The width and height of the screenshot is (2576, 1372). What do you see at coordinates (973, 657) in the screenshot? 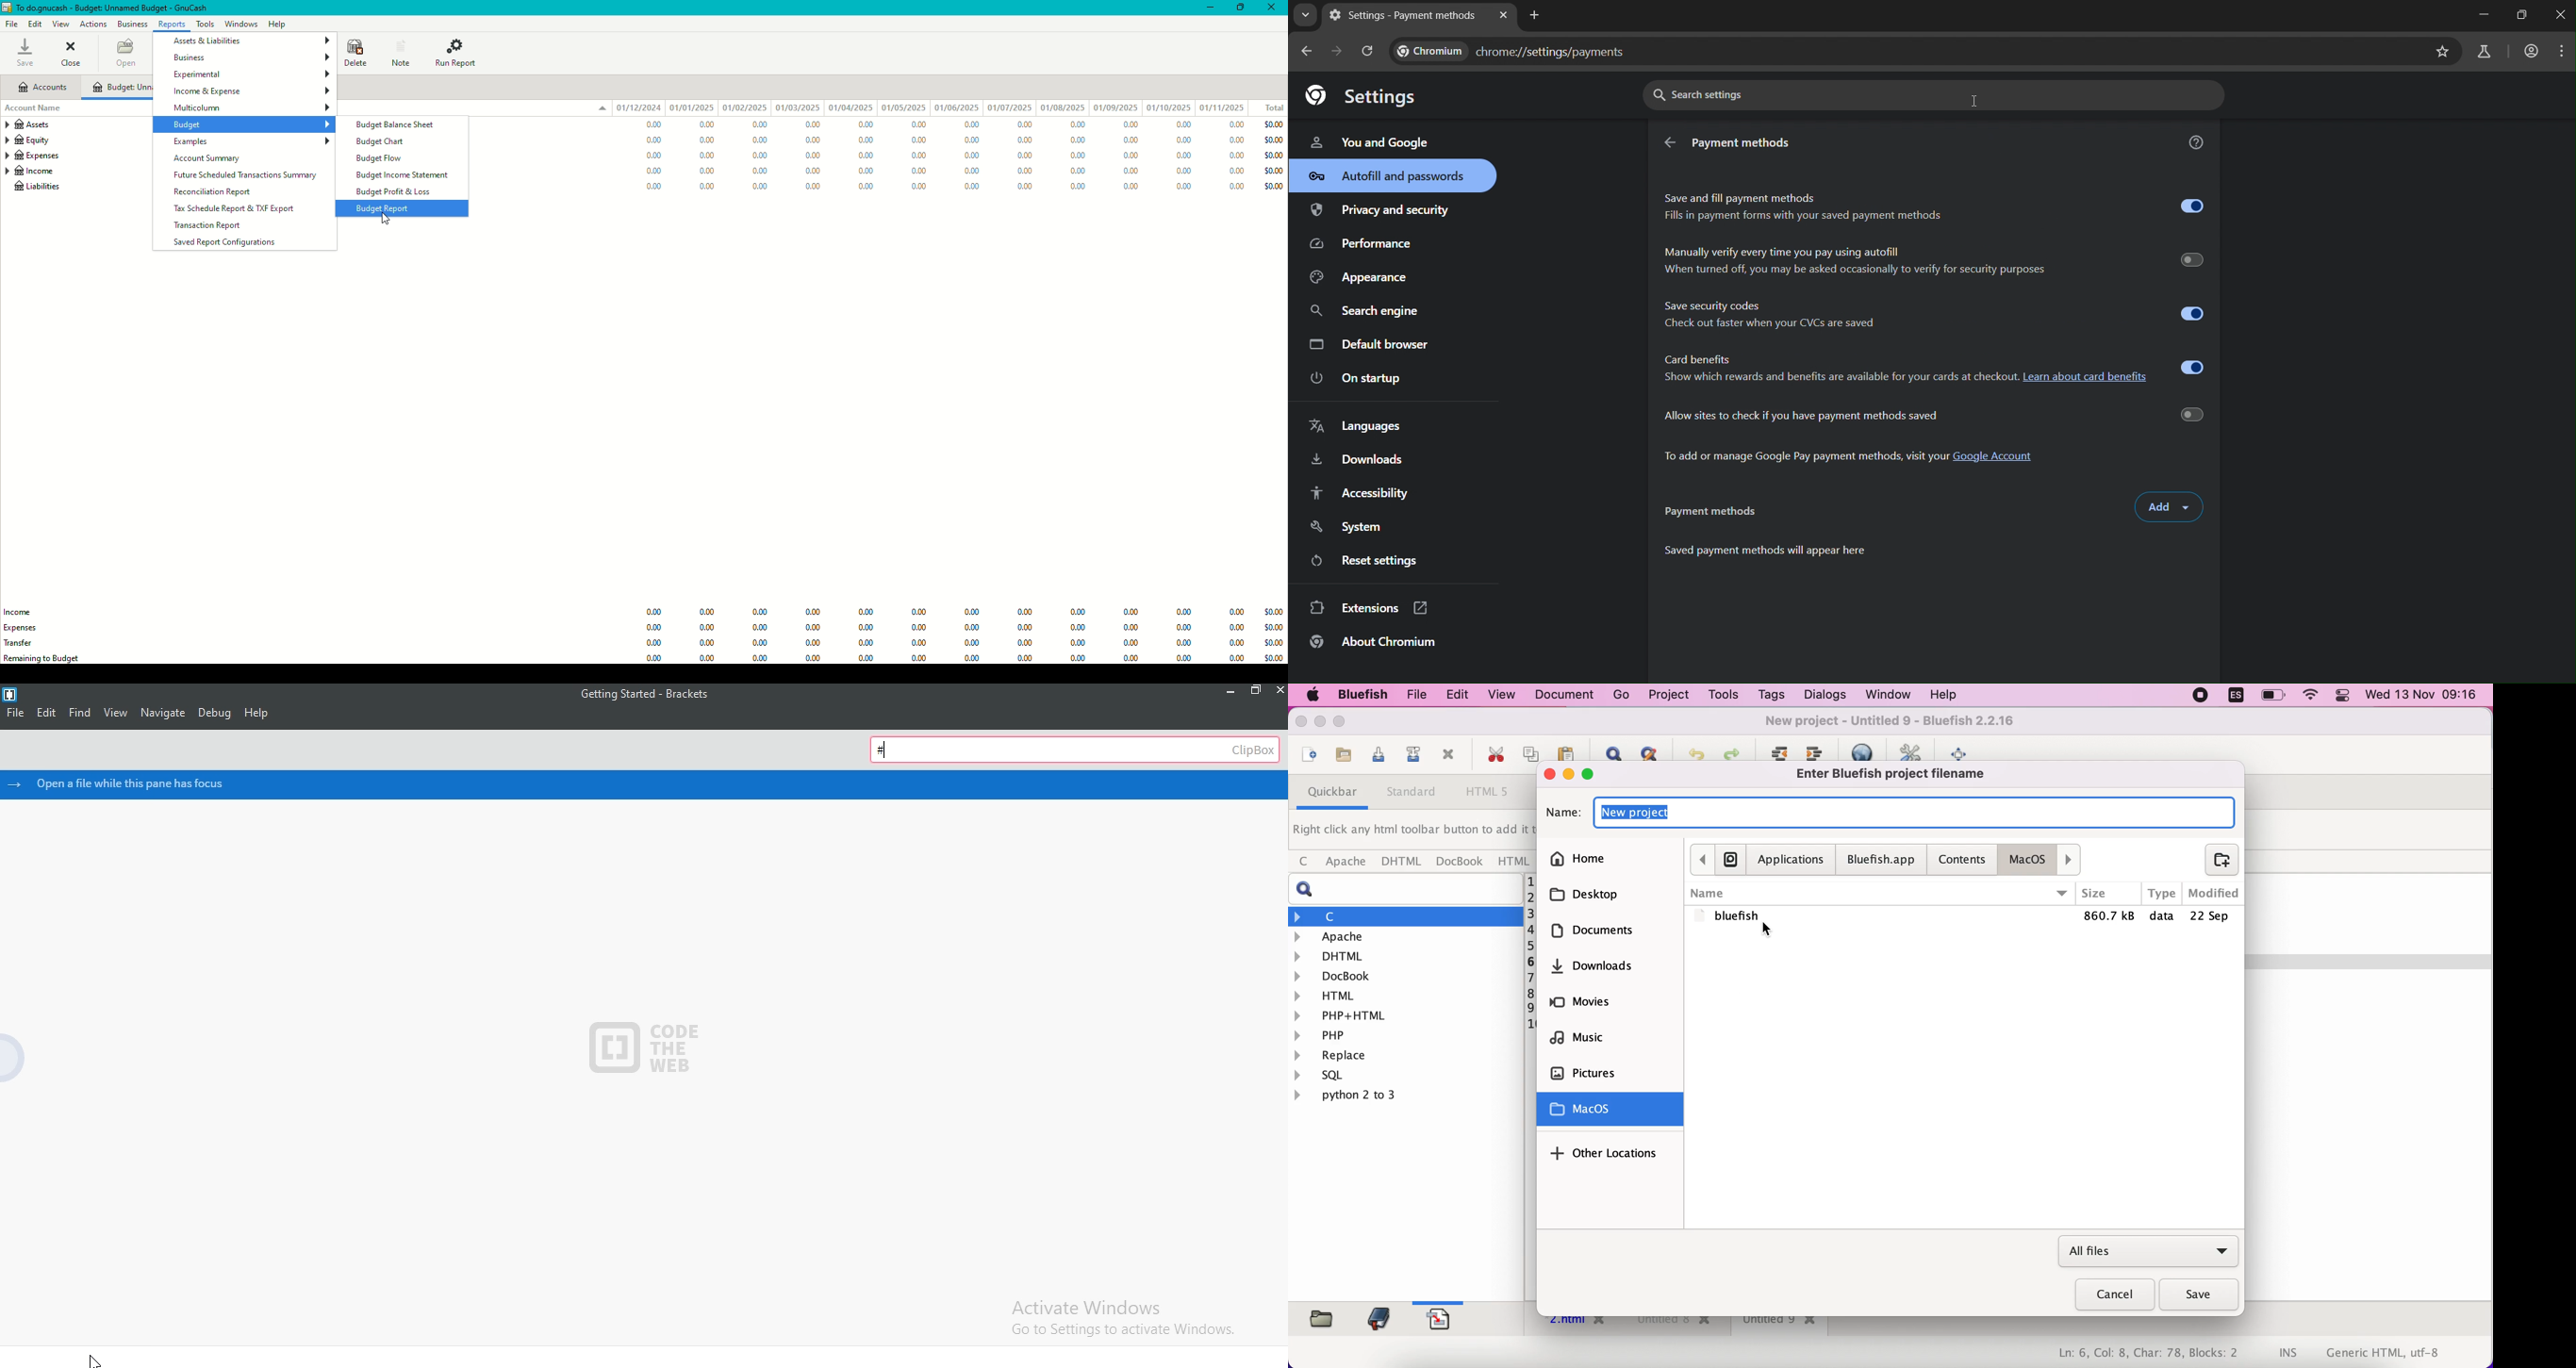
I see `0.00` at bounding box center [973, 657].